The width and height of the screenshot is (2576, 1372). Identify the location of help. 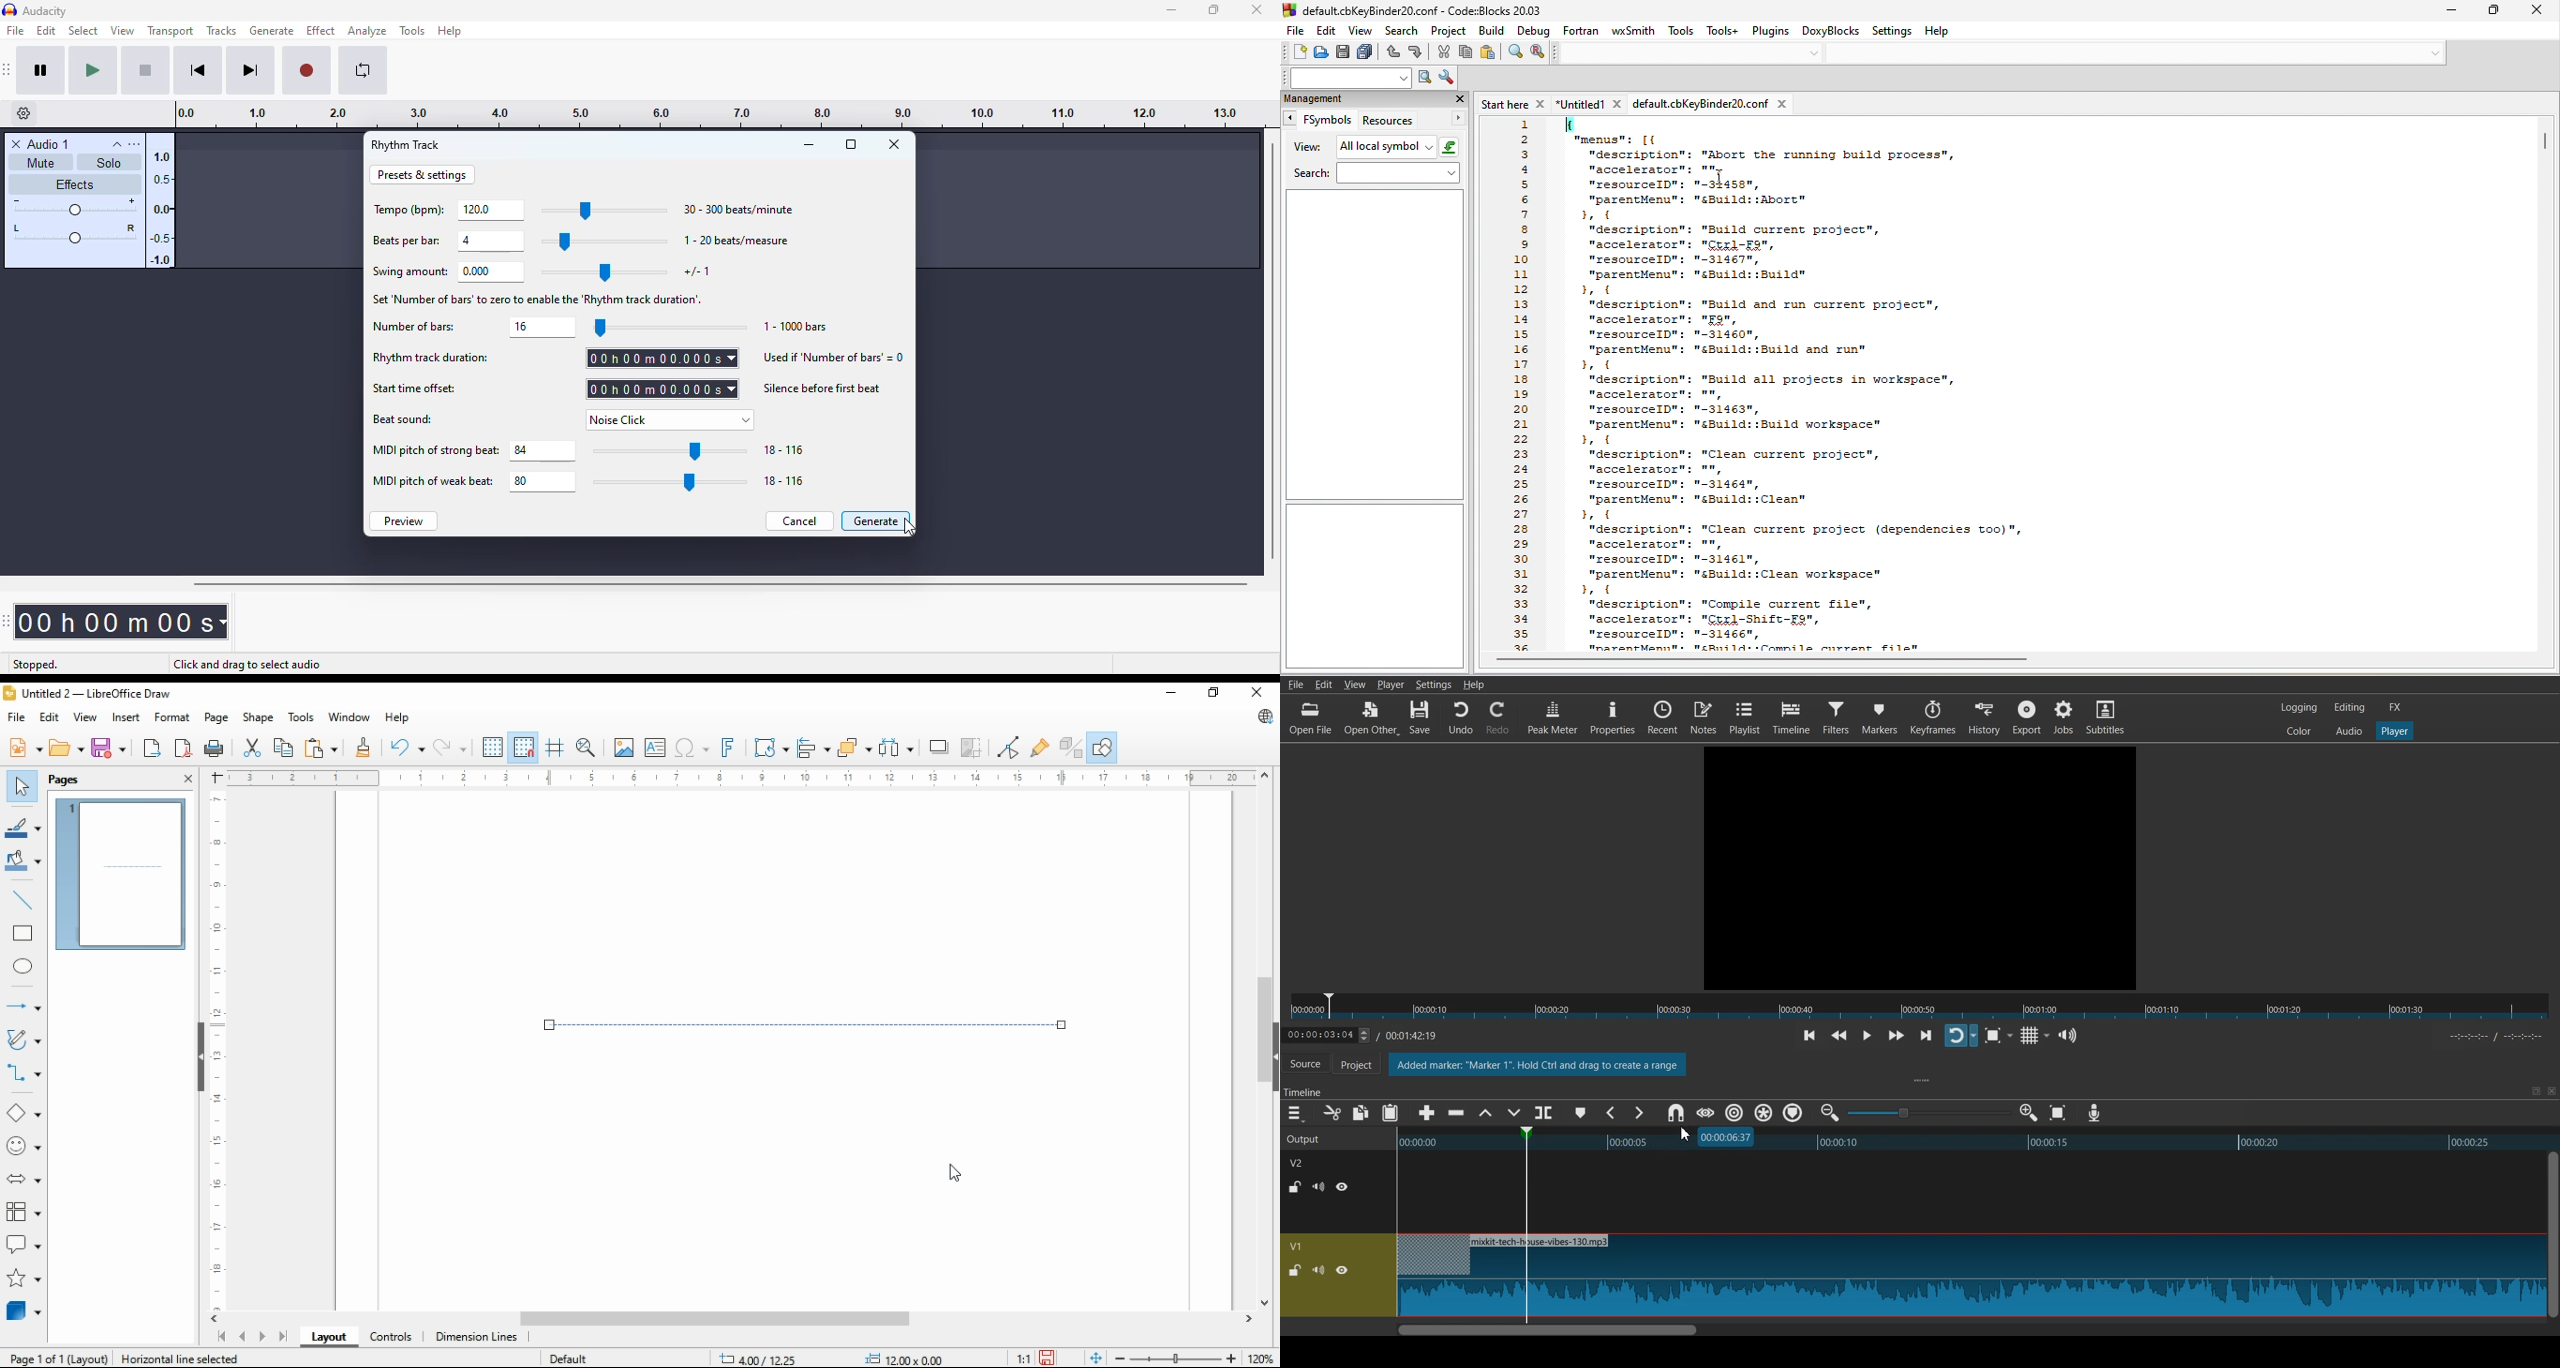
(450, 31).